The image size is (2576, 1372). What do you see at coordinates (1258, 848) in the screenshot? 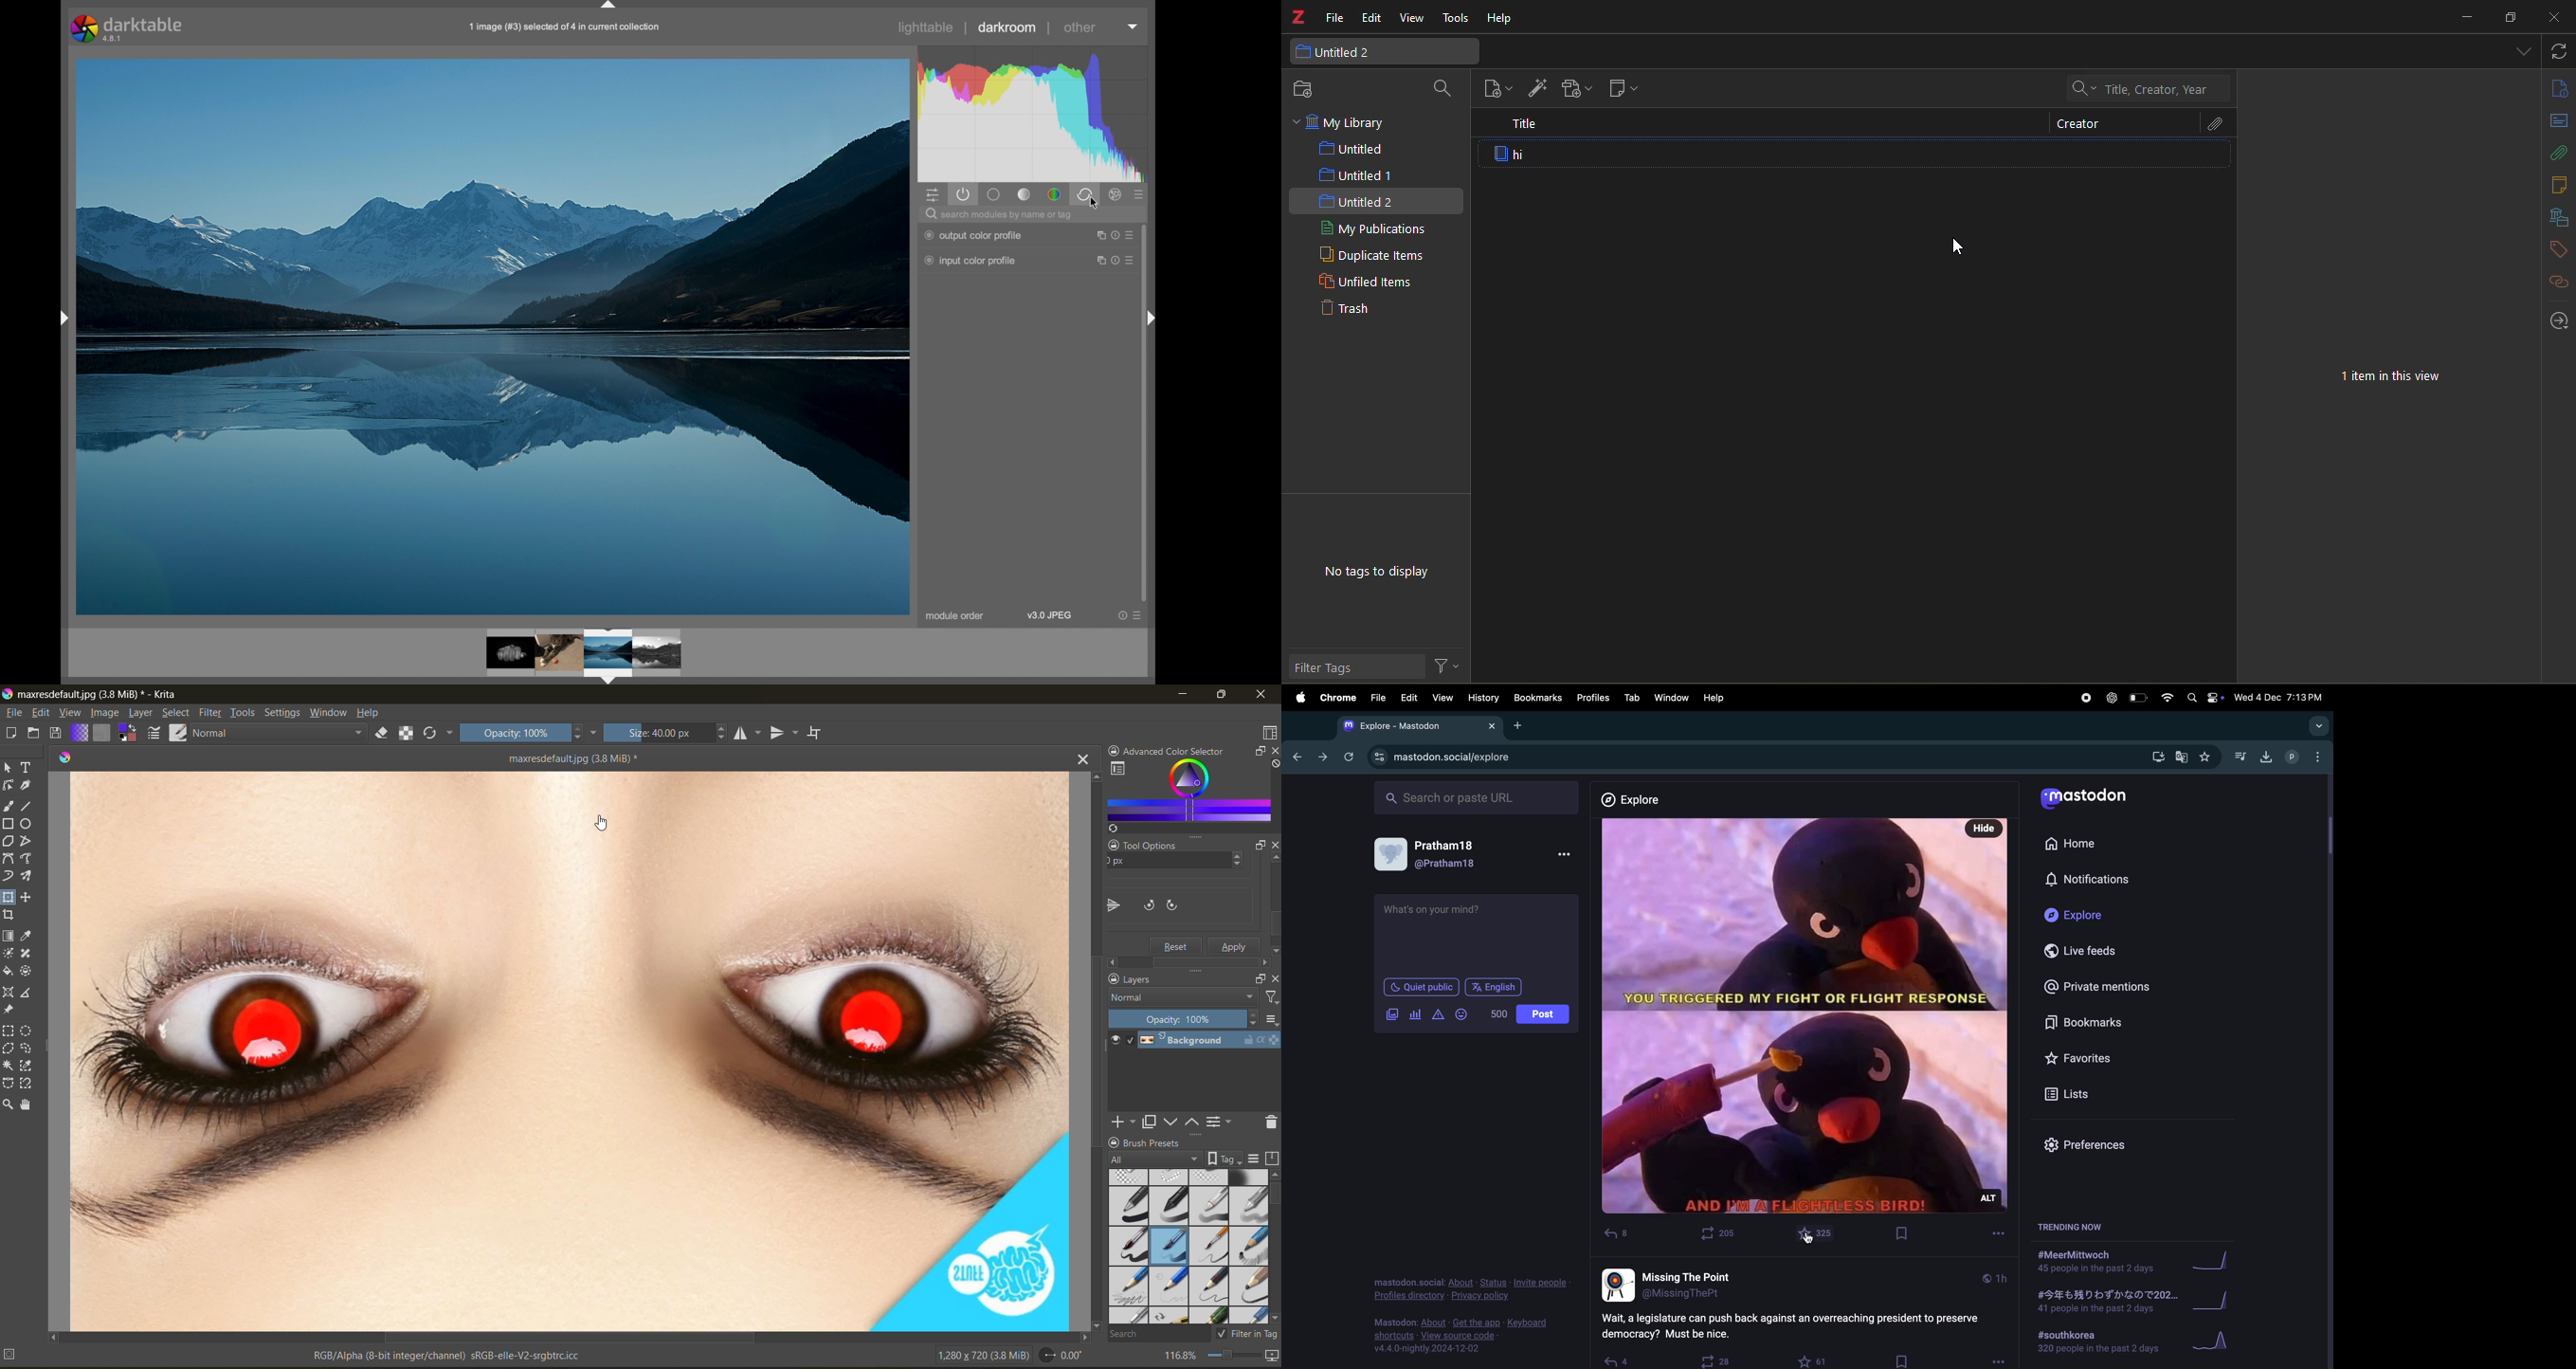
I see `float docker` at bounding box center [1258, 848].